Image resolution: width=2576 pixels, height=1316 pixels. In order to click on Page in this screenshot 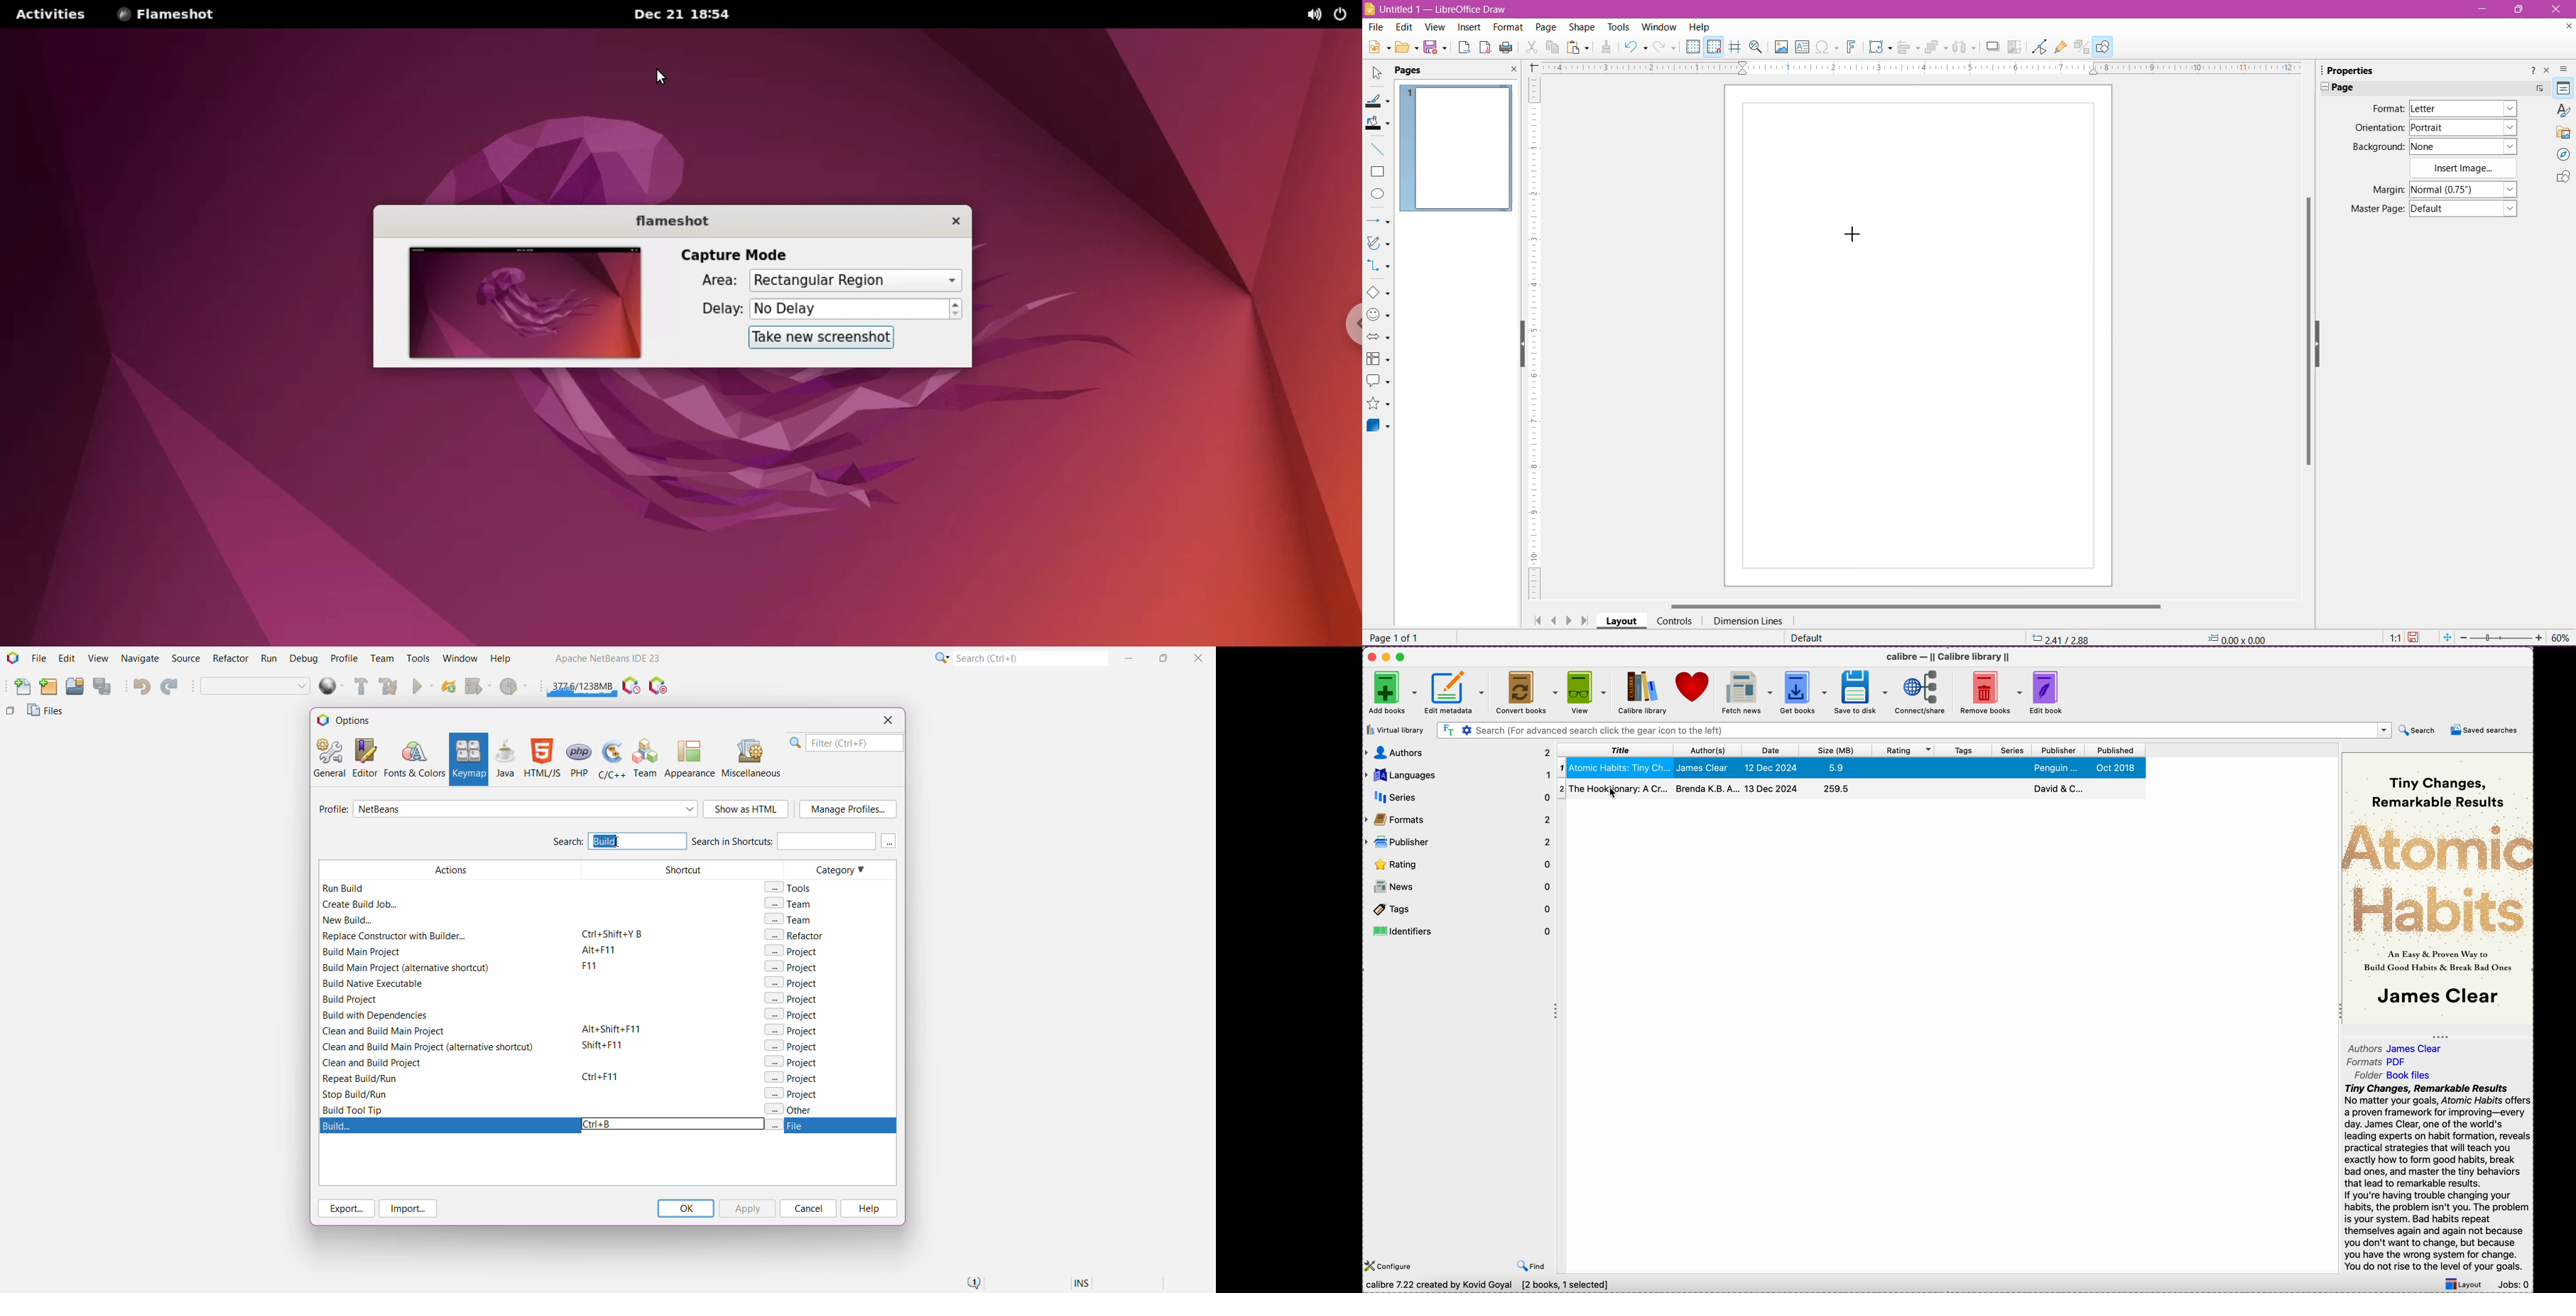, I will do `click(1917, 336)`.